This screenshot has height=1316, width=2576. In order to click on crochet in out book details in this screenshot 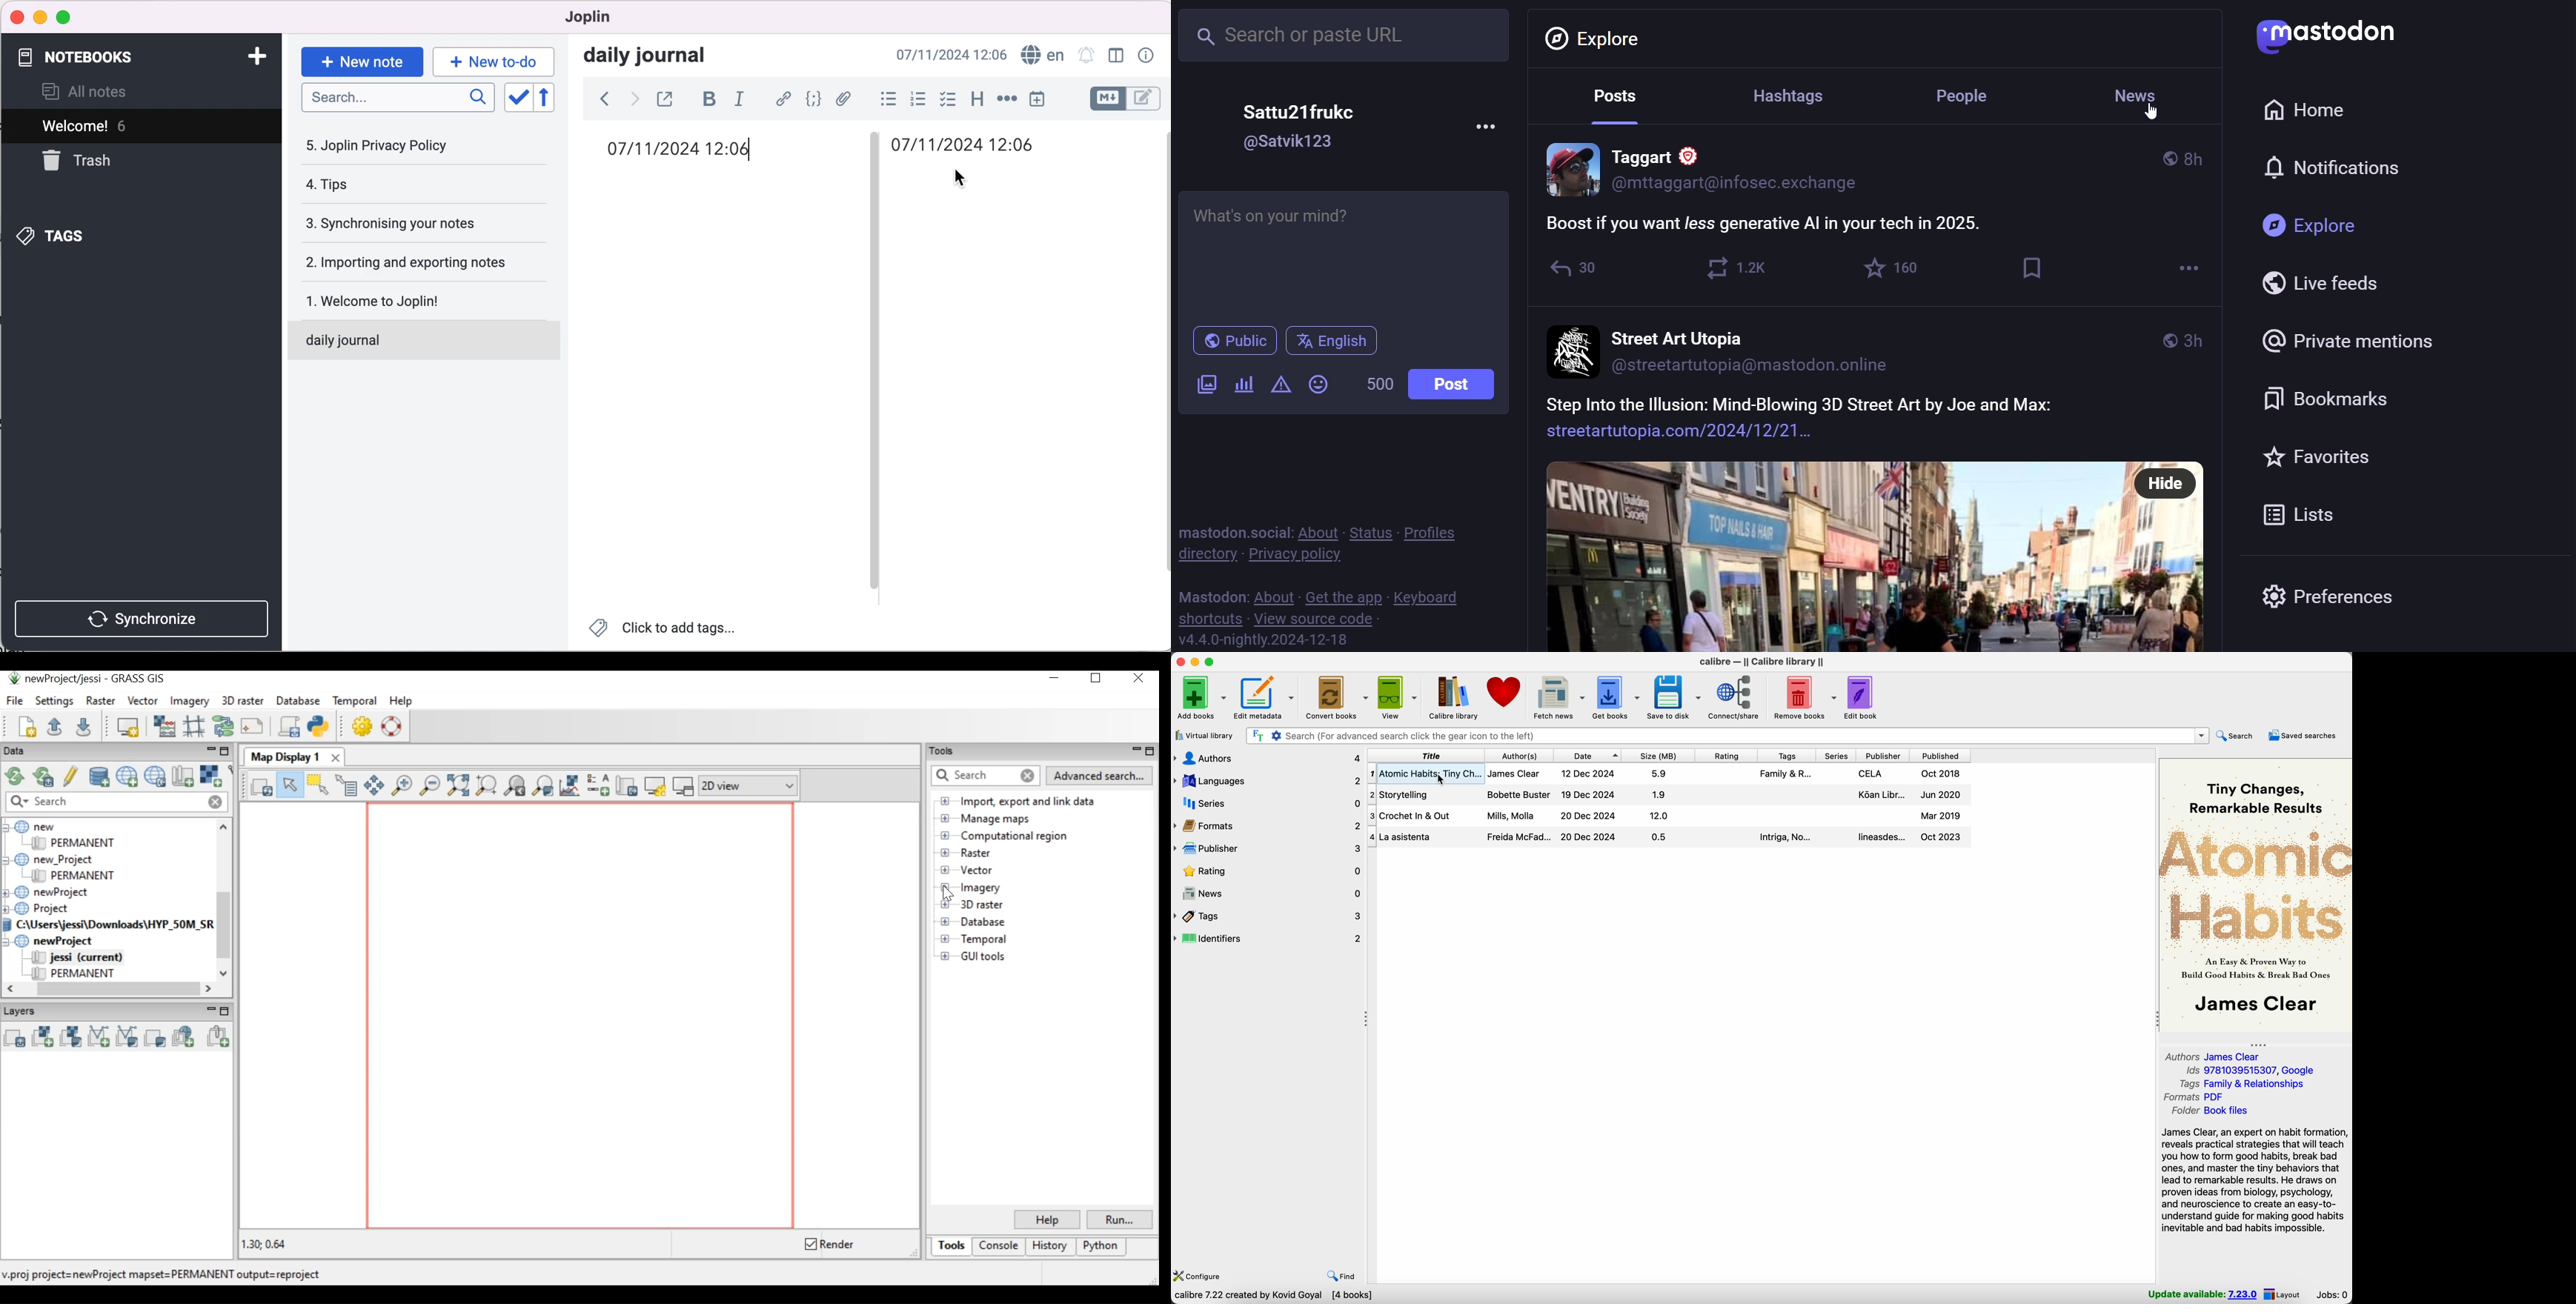, I will do `click(1668, 816)`.